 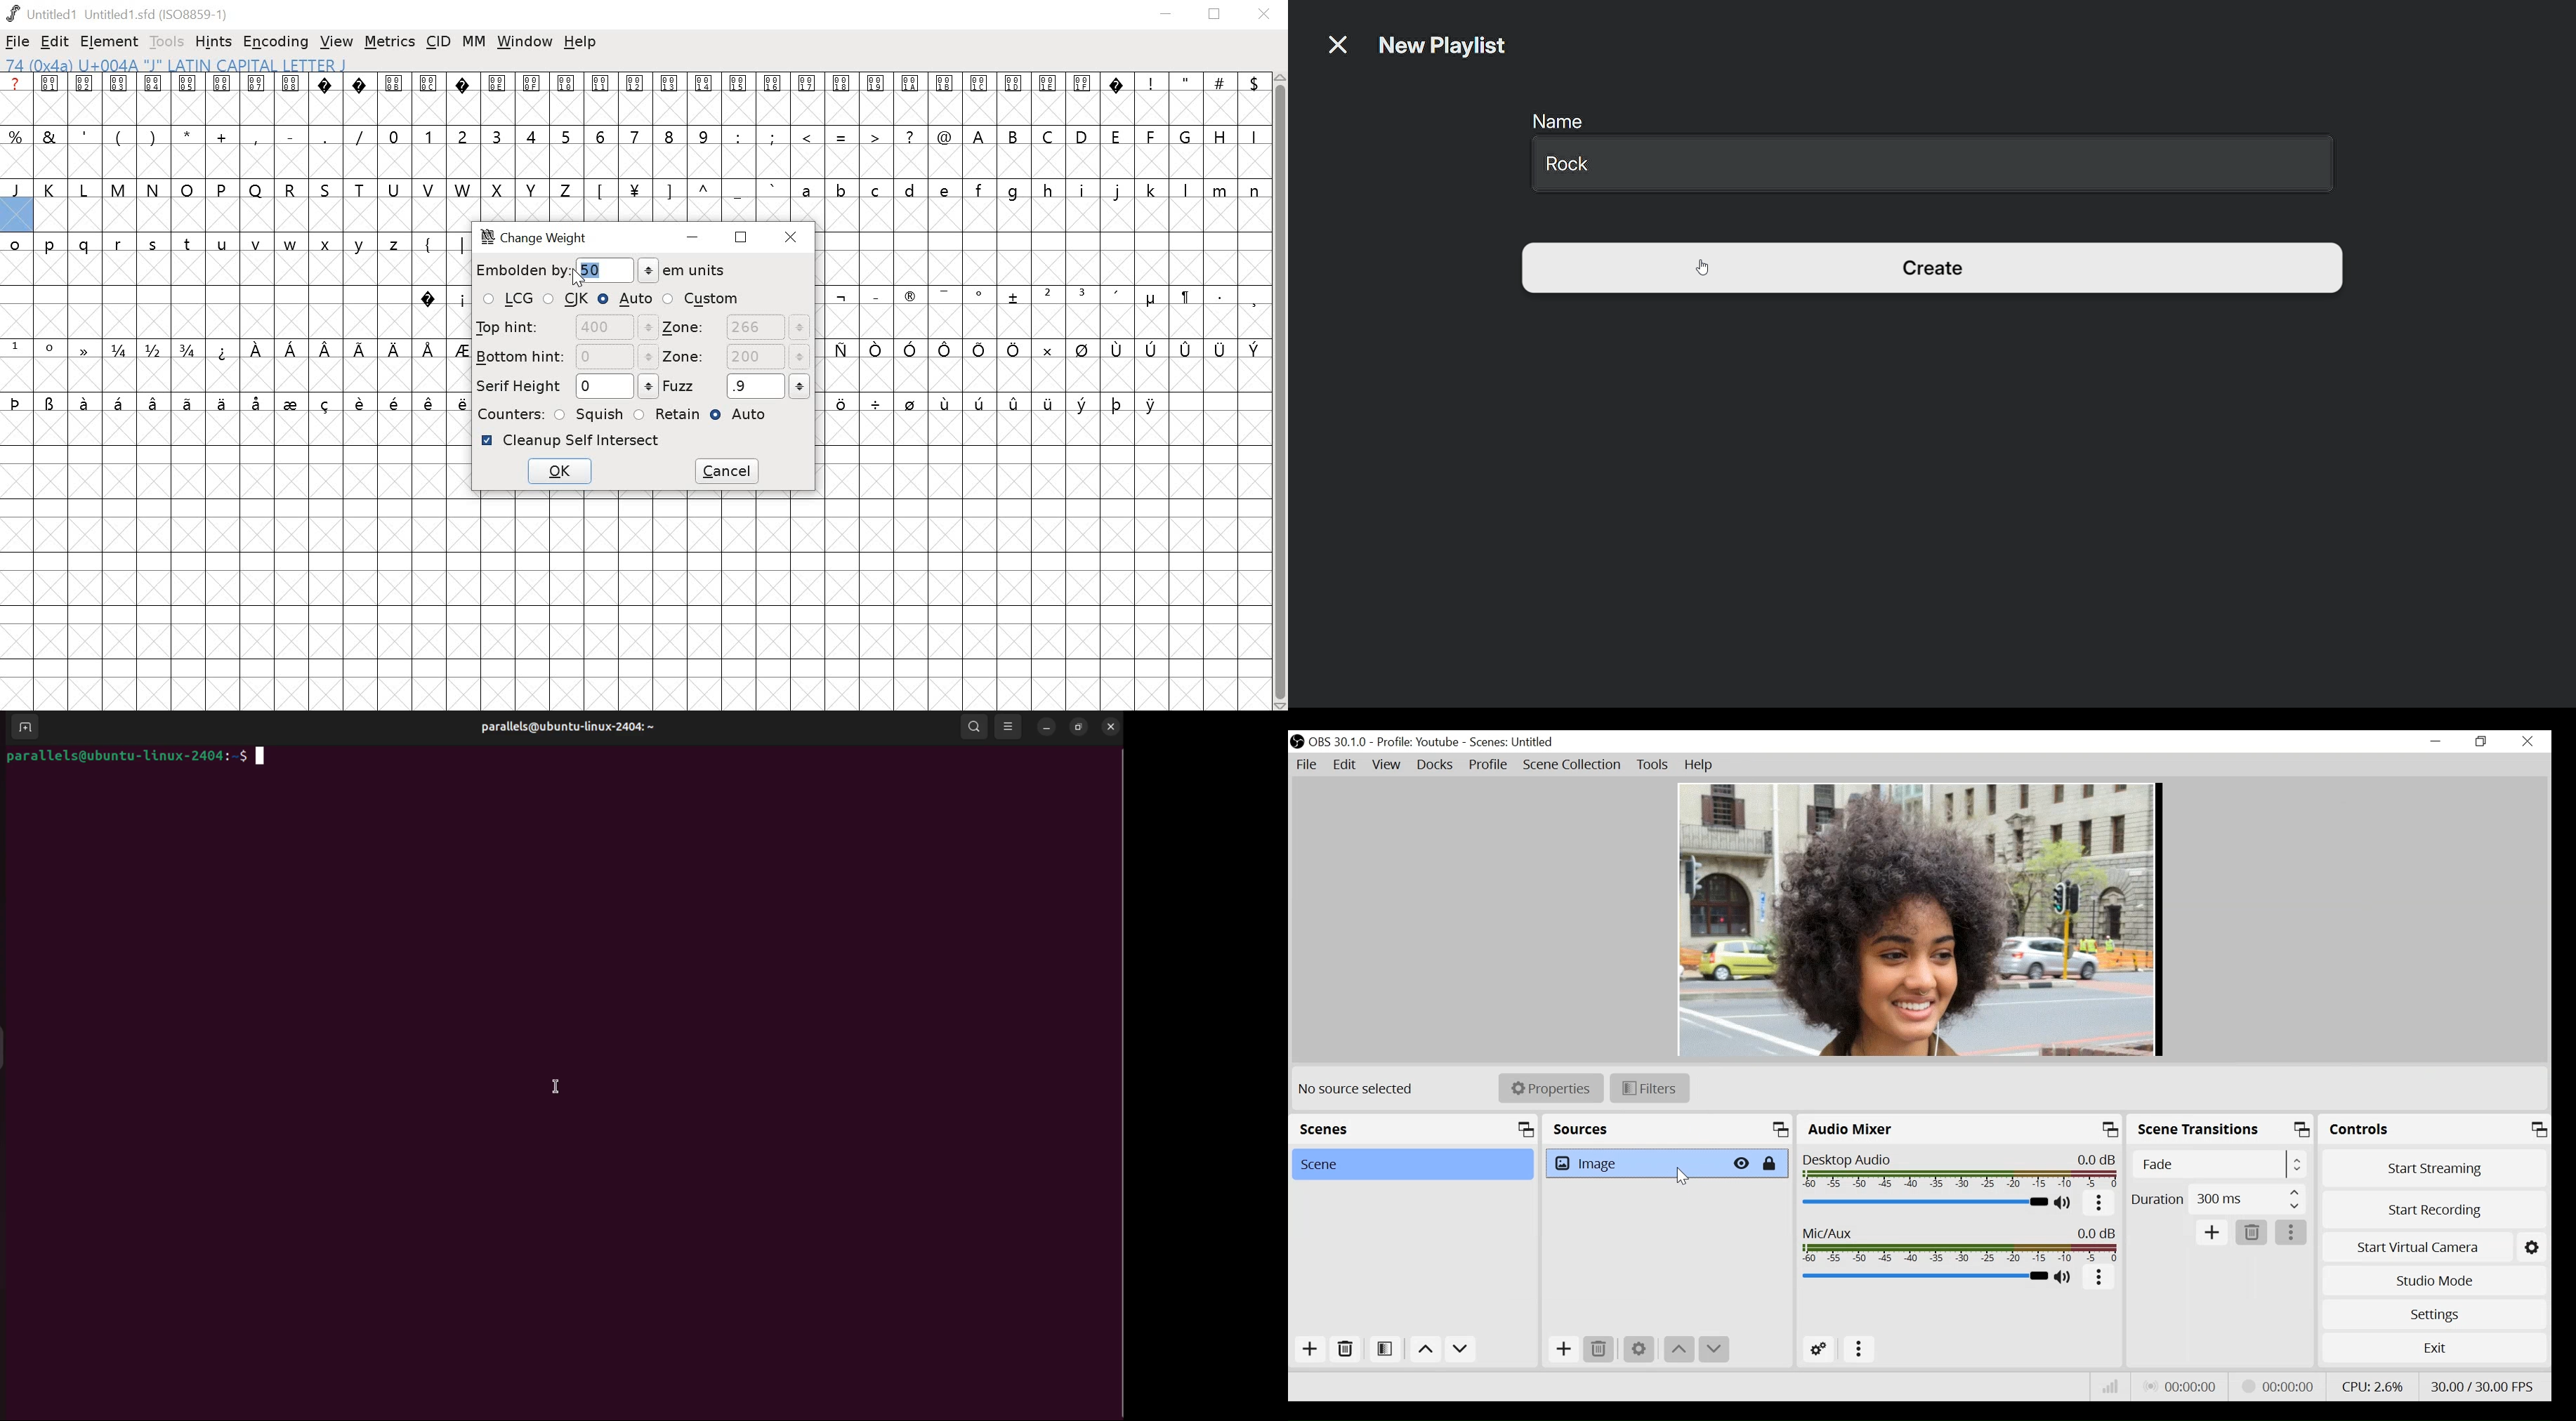 What do you see at coordinates (1299, 742) in the screenshot?
I see `OBS Studio Desktop Icon` at bounding box center [1299, 742].